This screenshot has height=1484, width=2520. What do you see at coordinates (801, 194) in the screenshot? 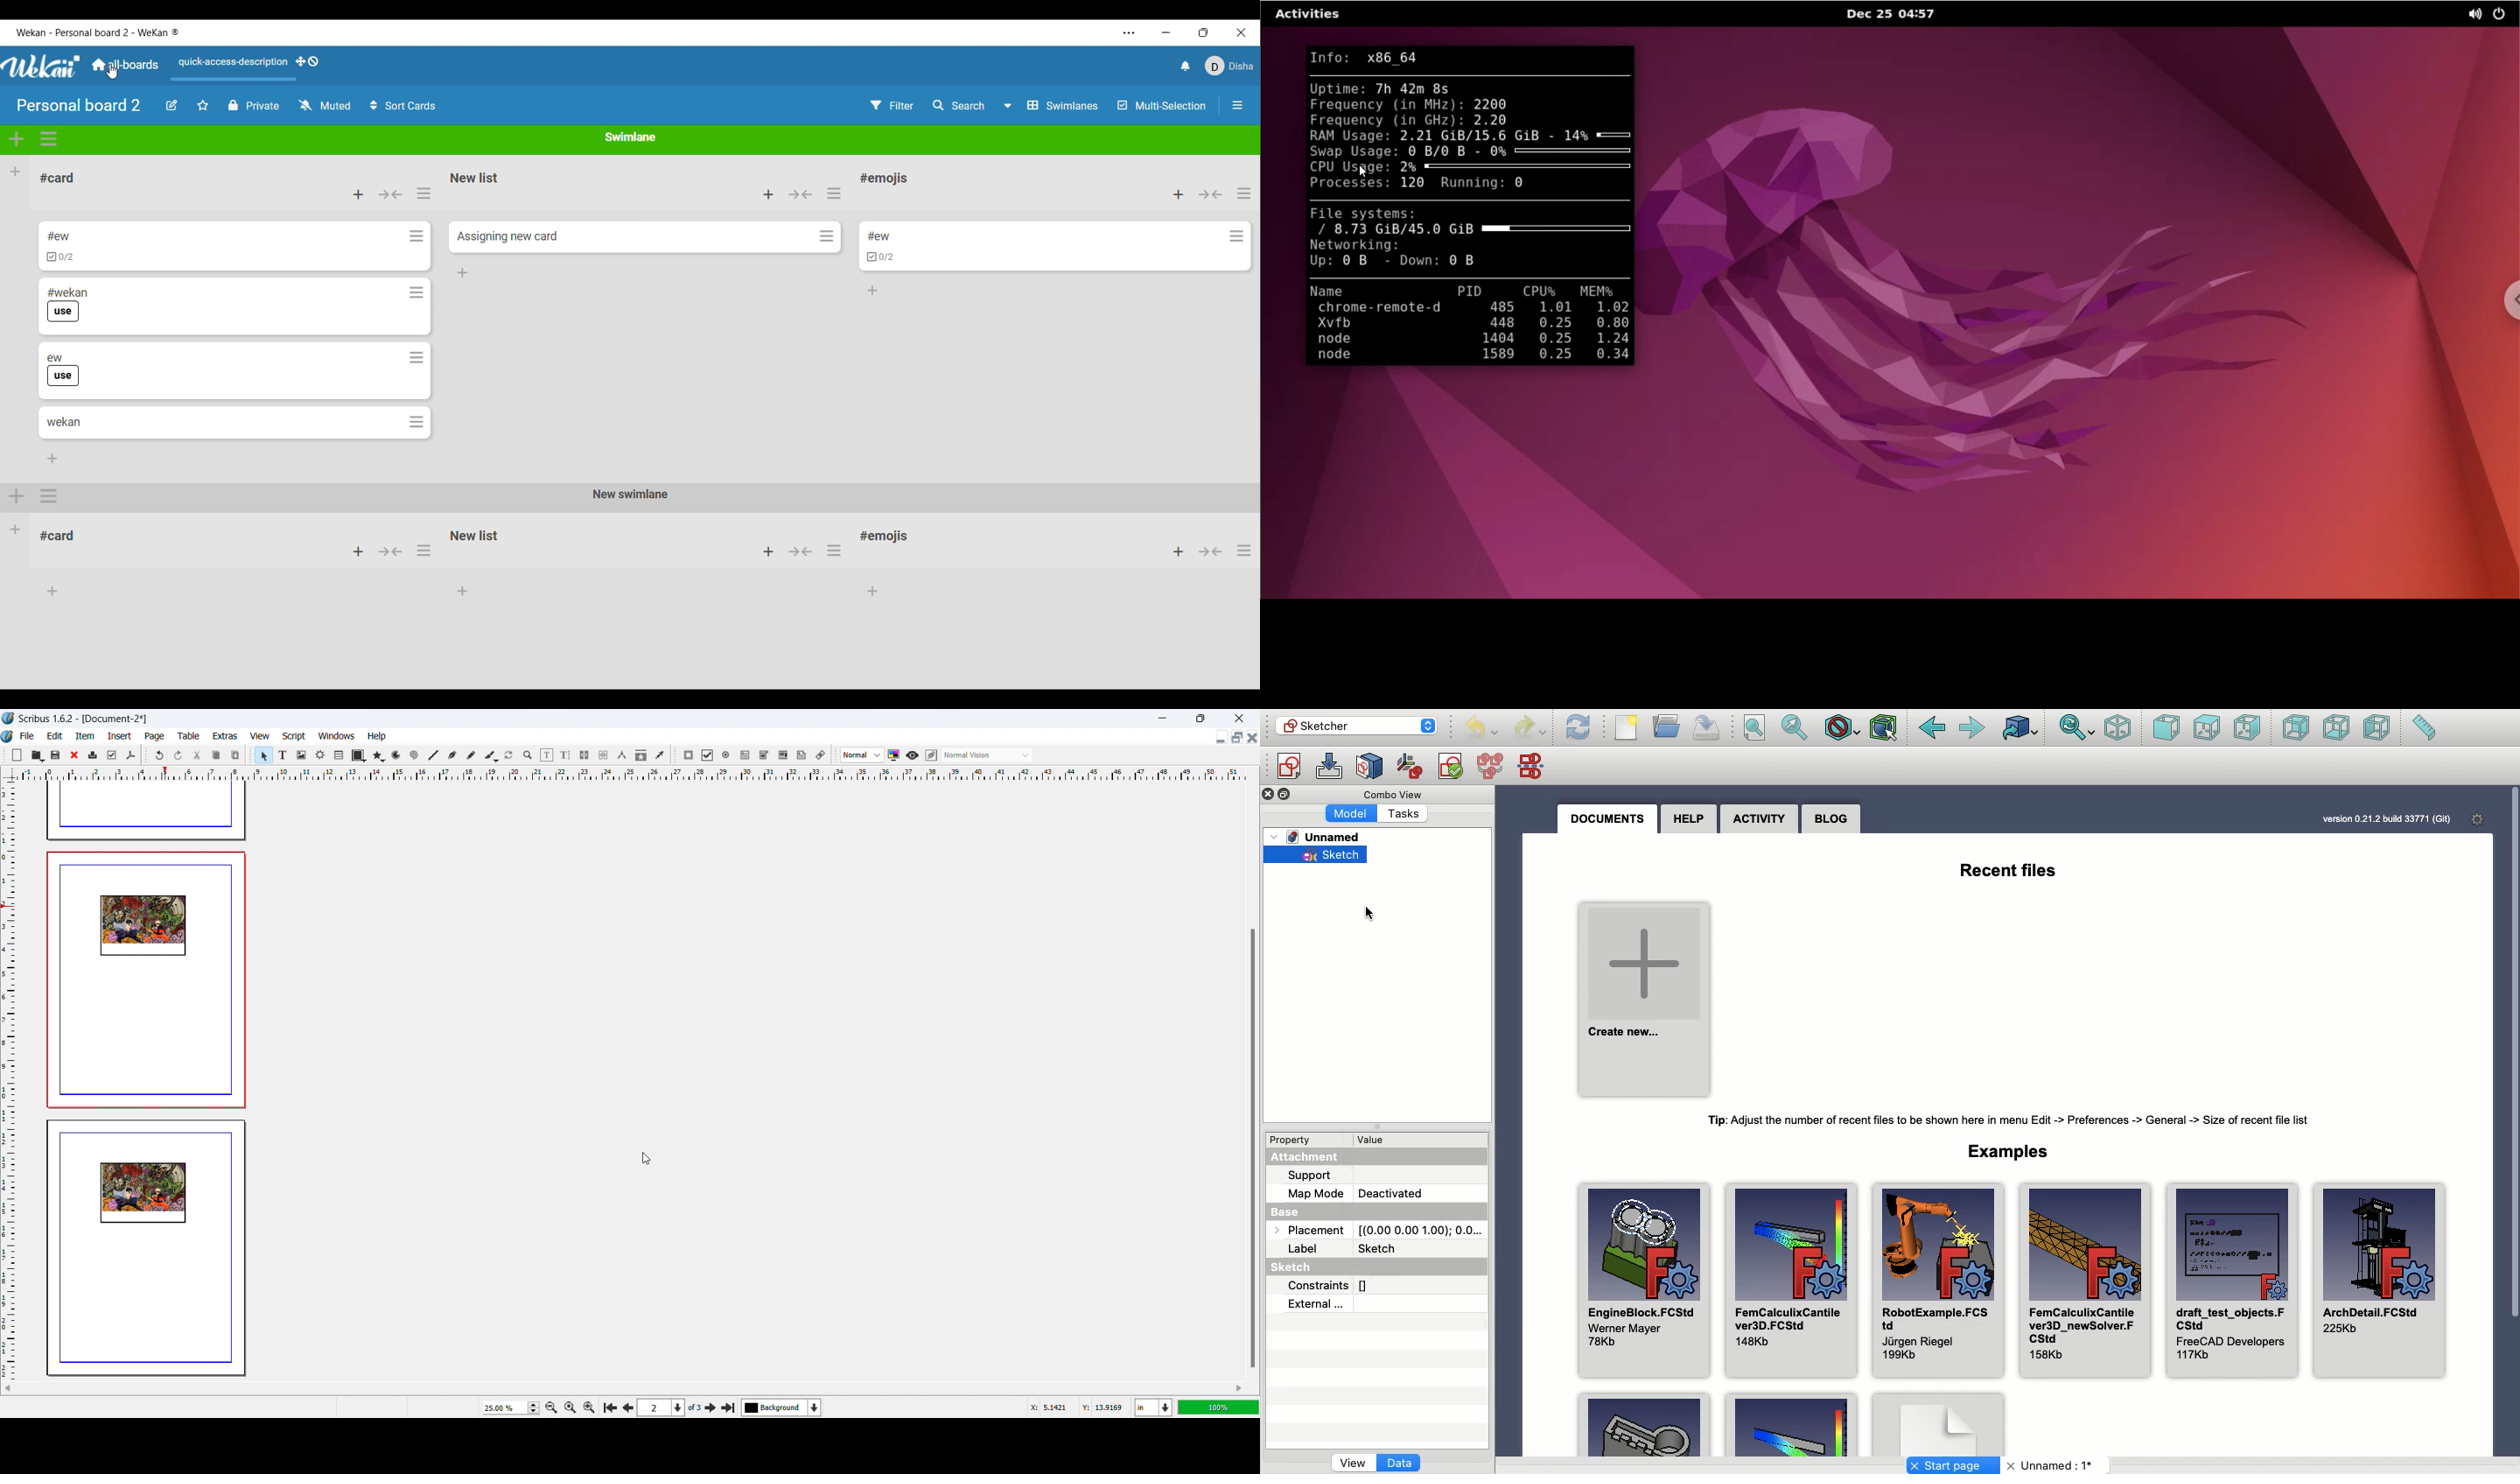
I see `Collapse` at bounding box center [801, 194].